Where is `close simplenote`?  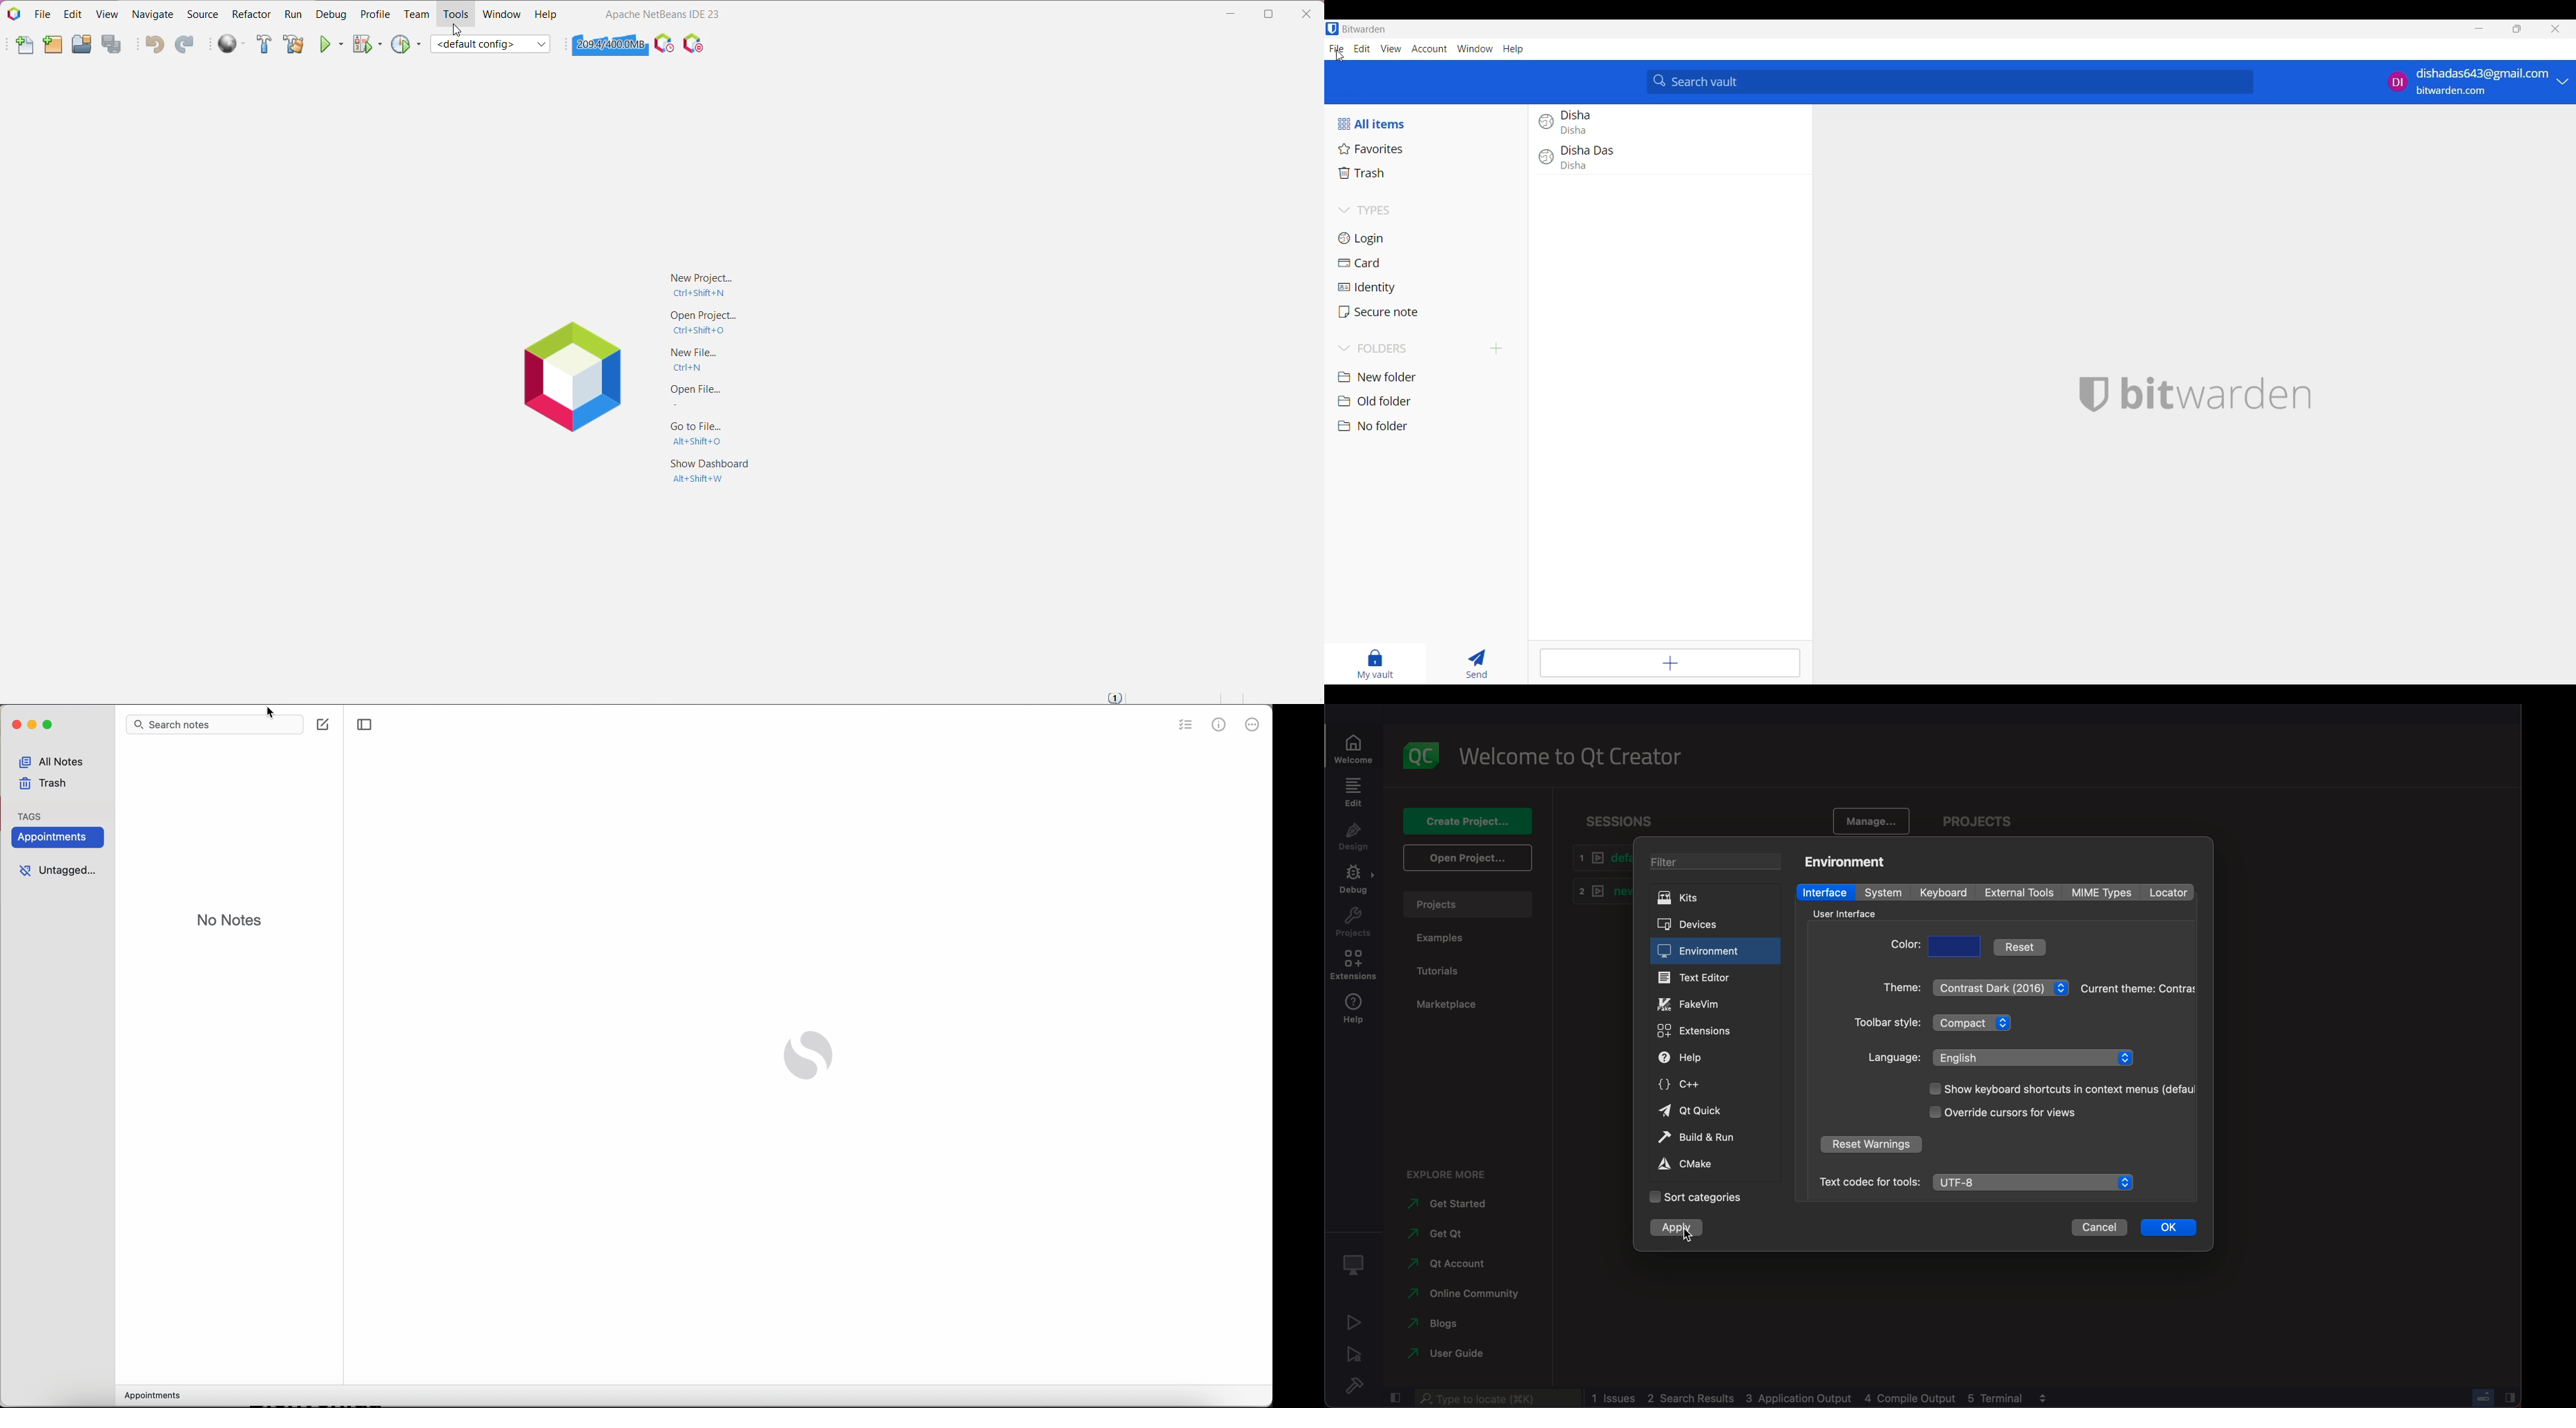
close simplenote is located at coordinates (15, 726).